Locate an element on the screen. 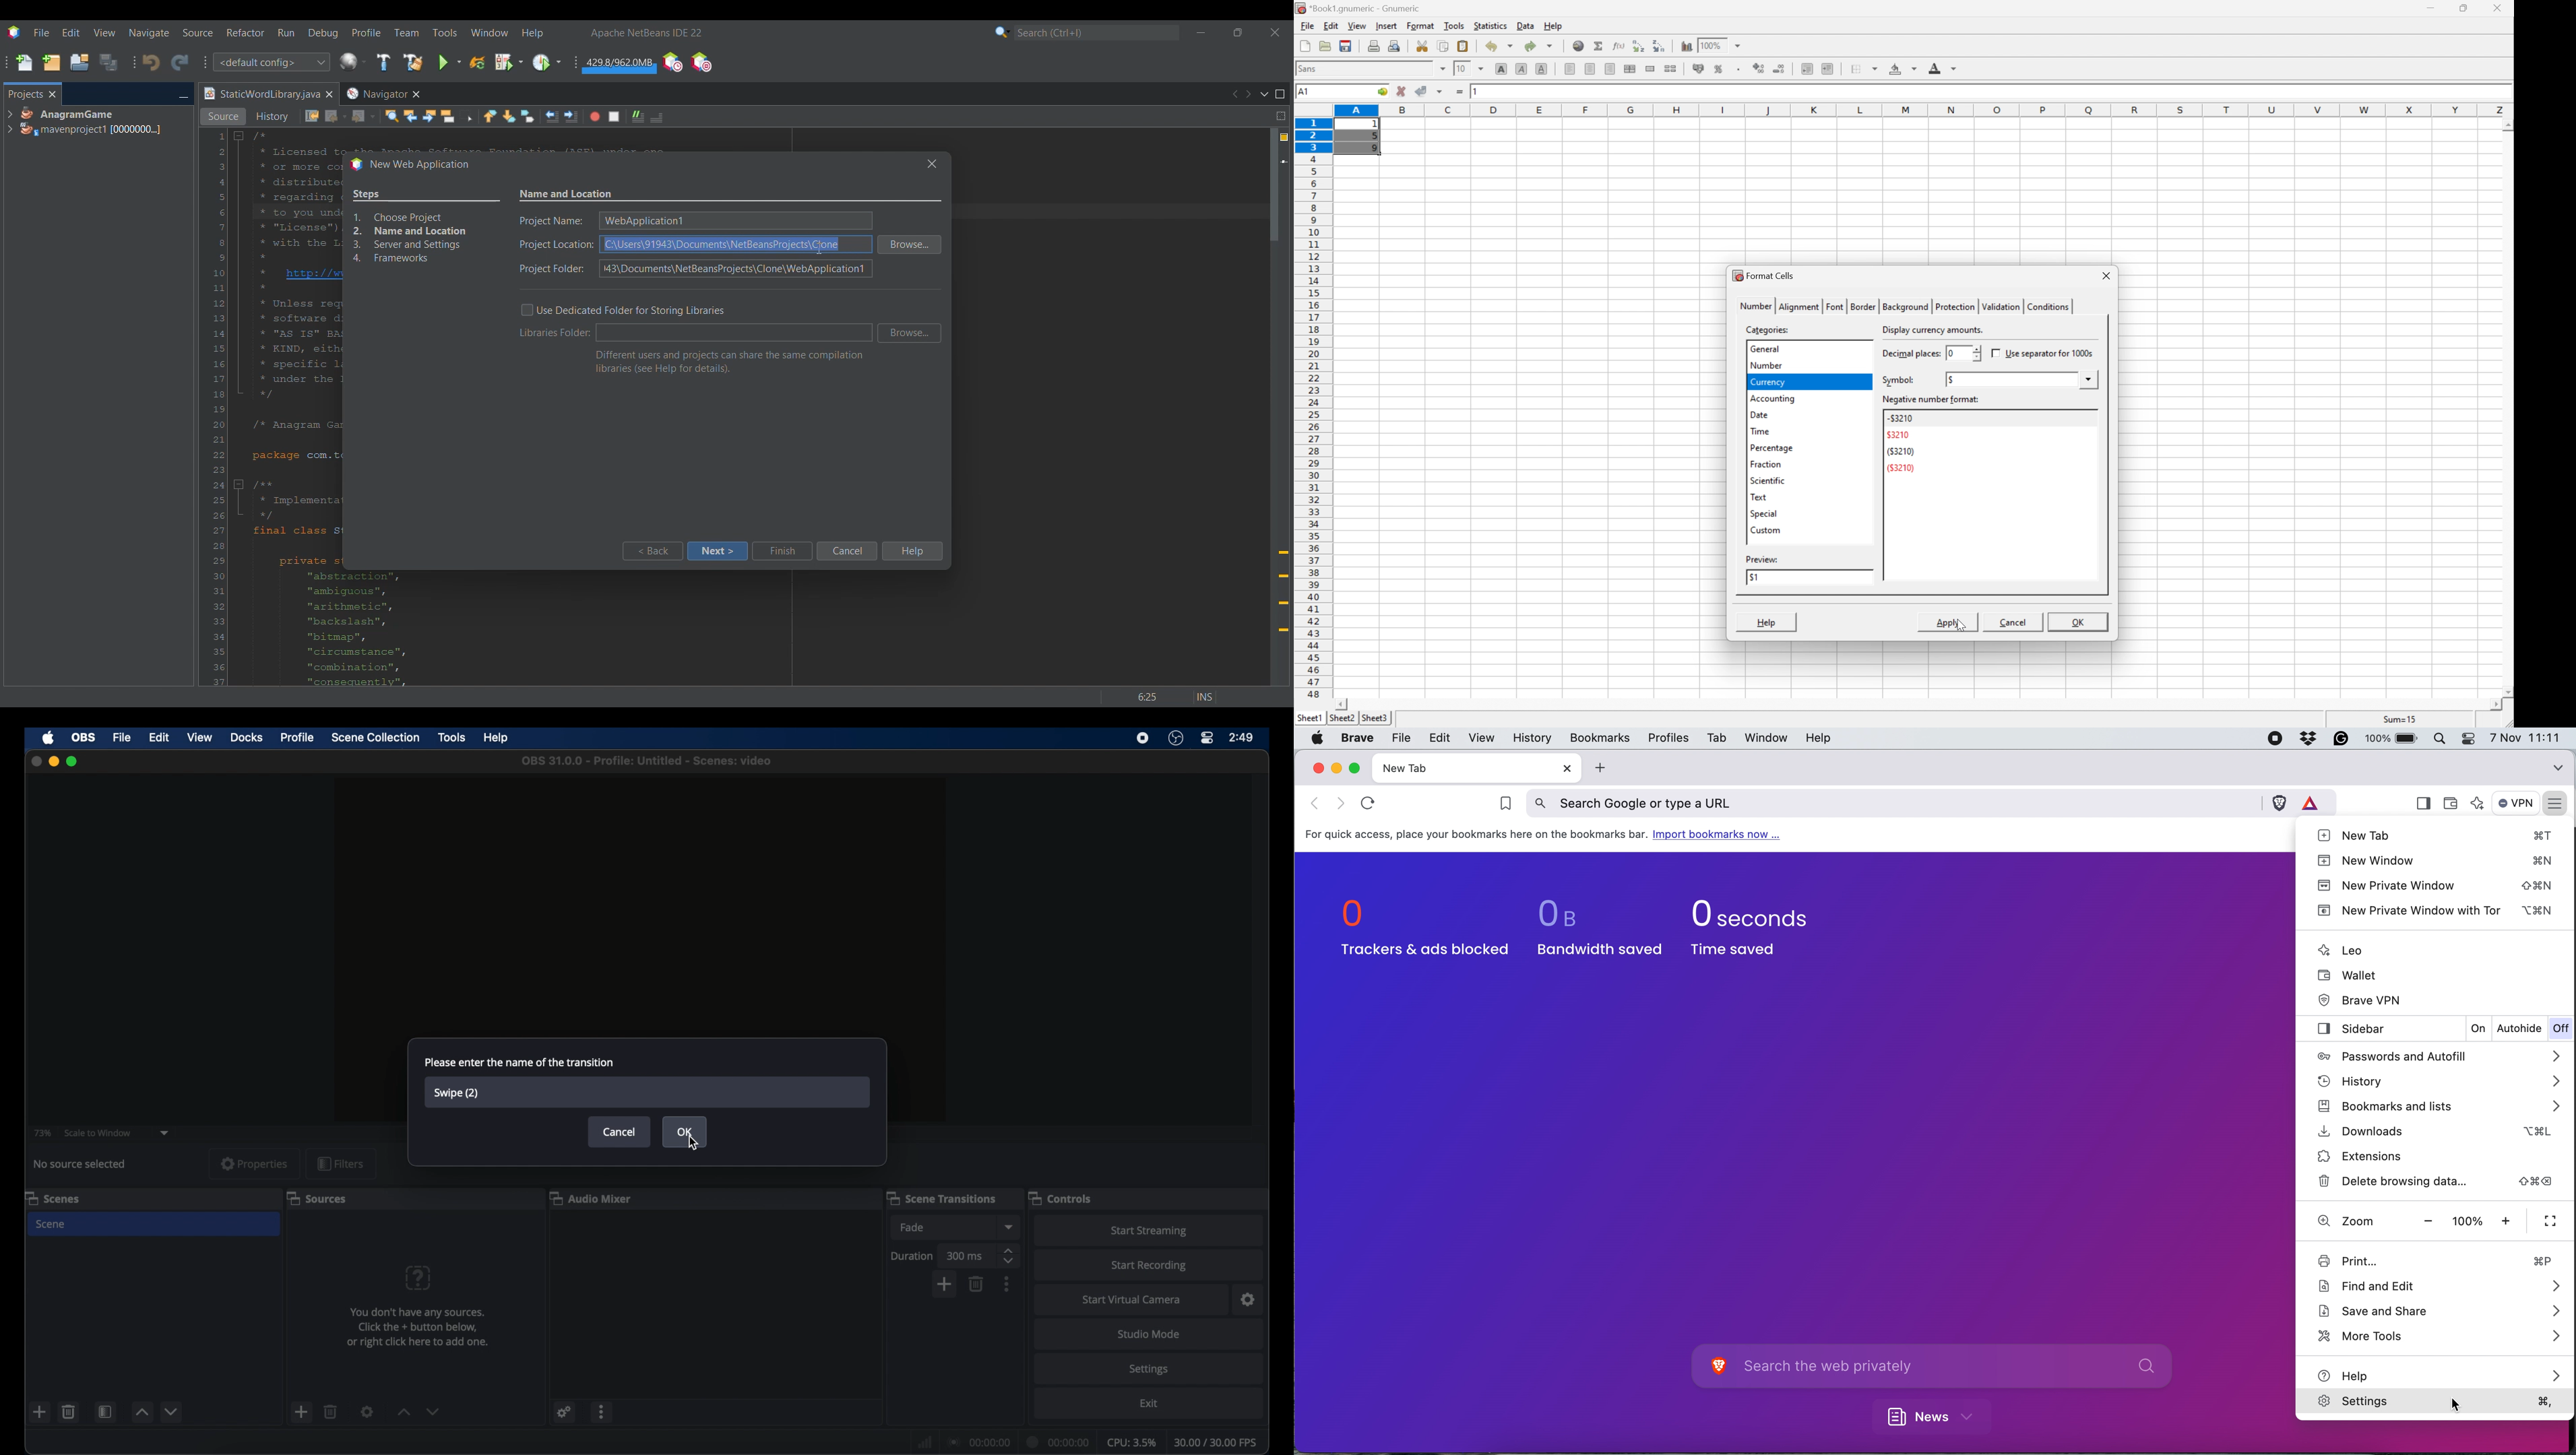 The width and height of the screenshot is (2576, 1456). info is located at coordinates (419, 1327).